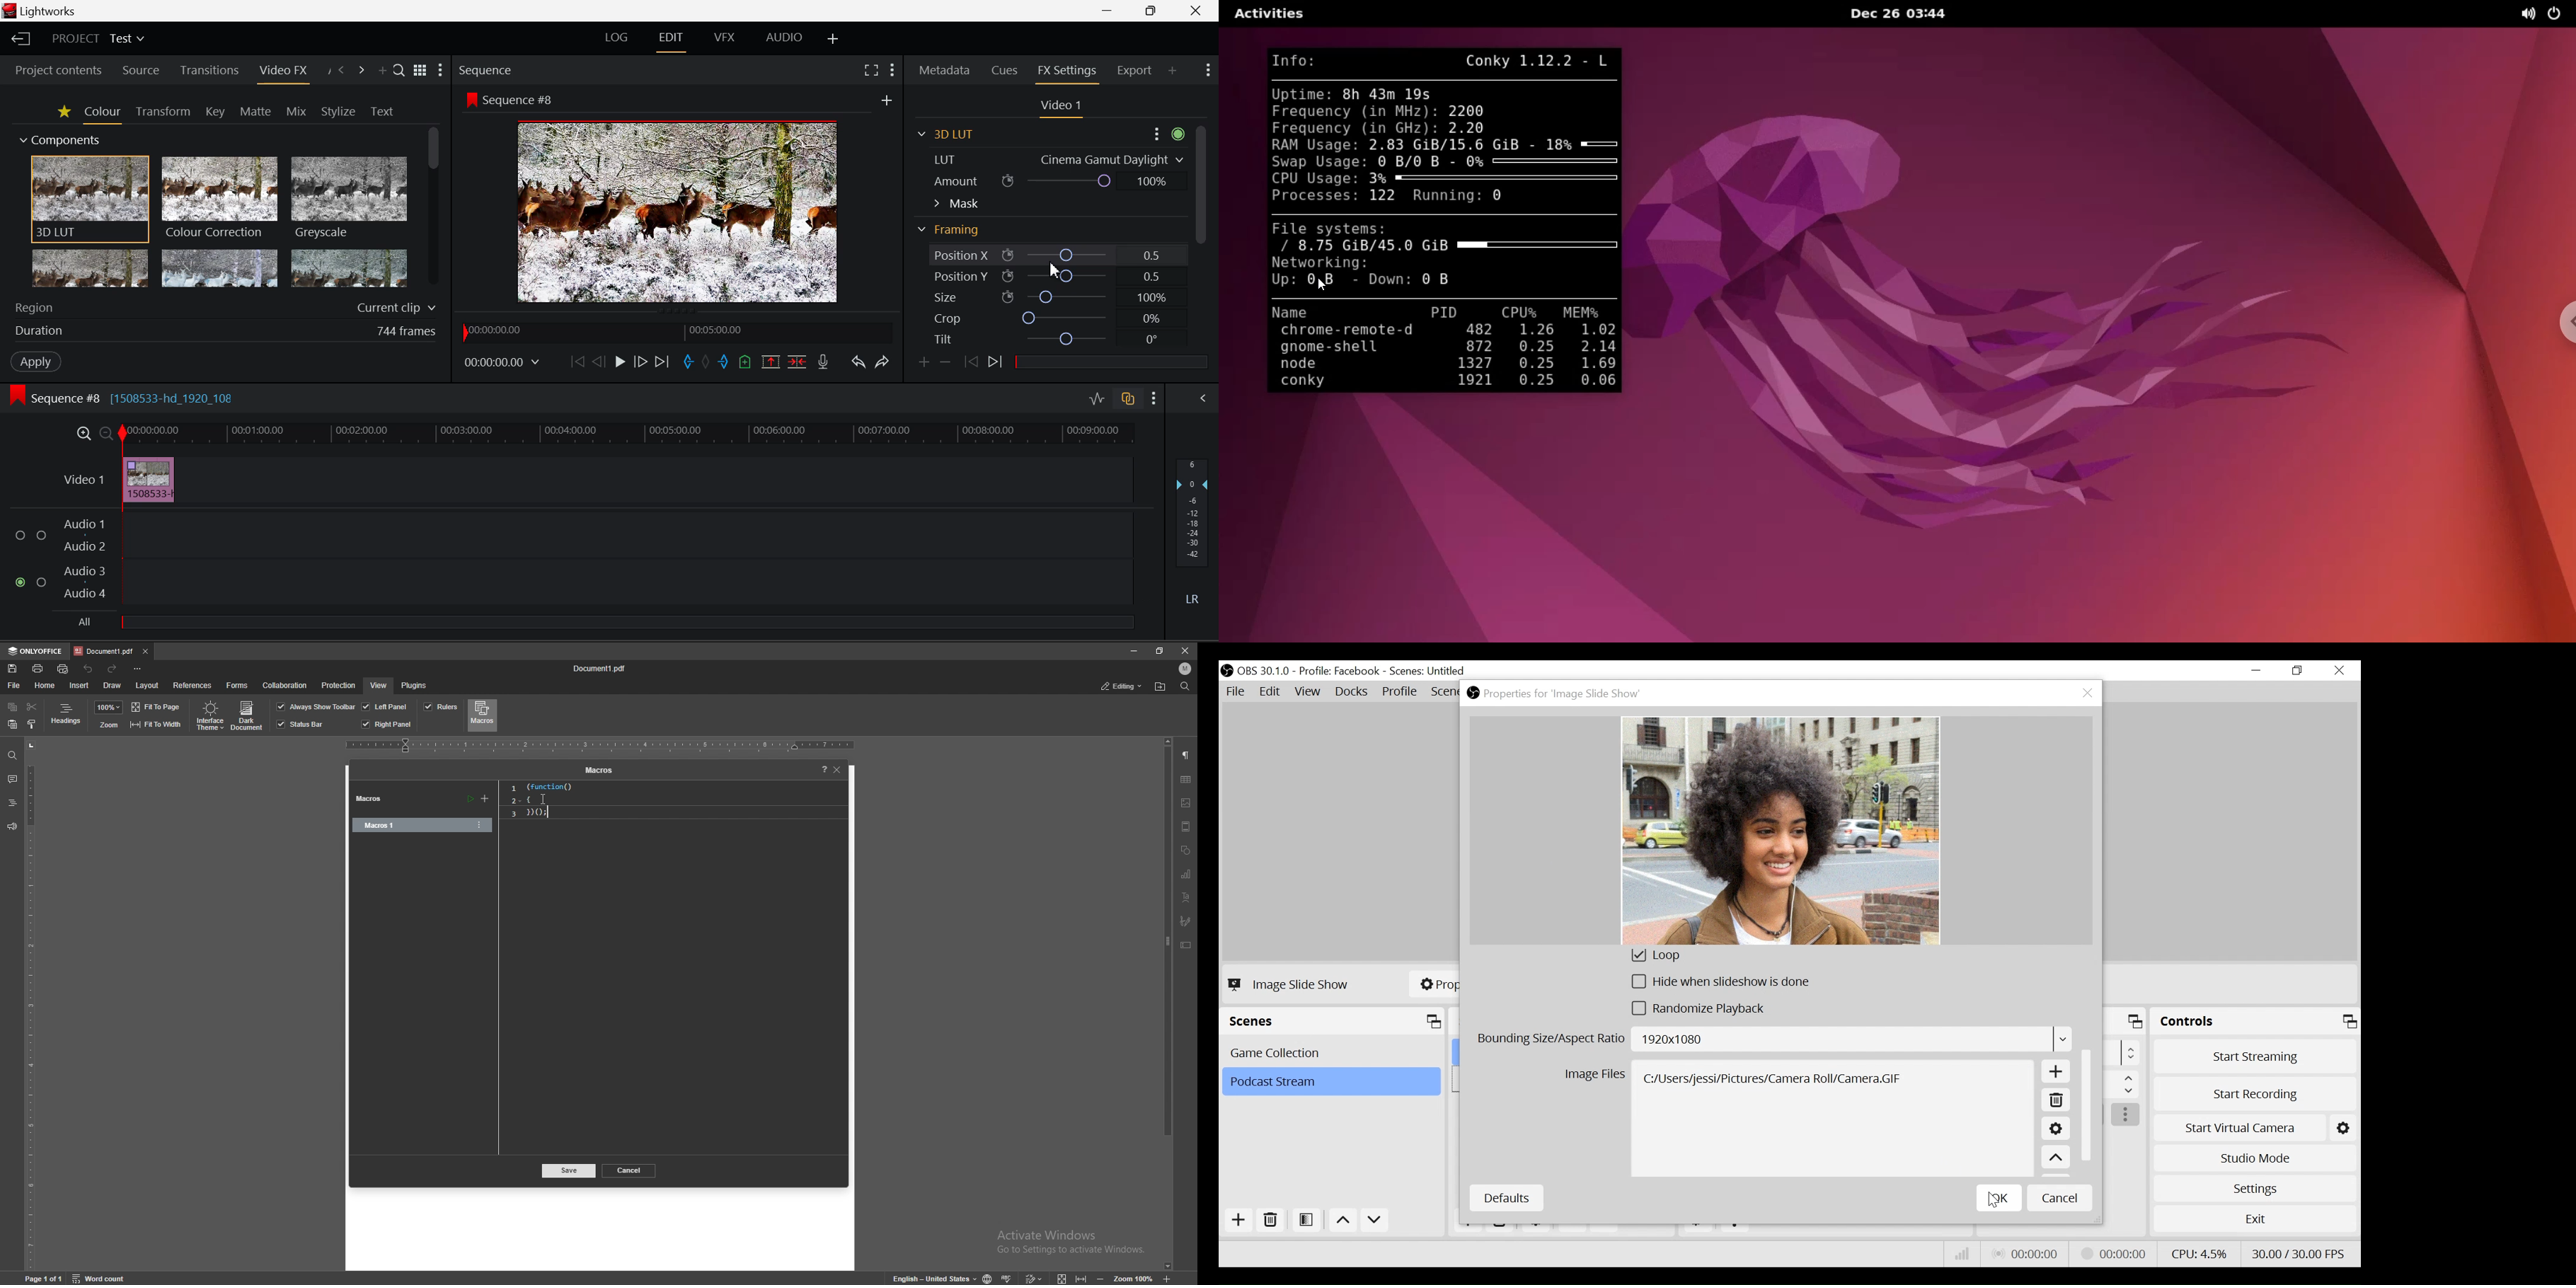 This screenshot has width=2576, height=1288. Describe the element at coordinates (618, 362) in the screenshot. I see `Play` at that location.